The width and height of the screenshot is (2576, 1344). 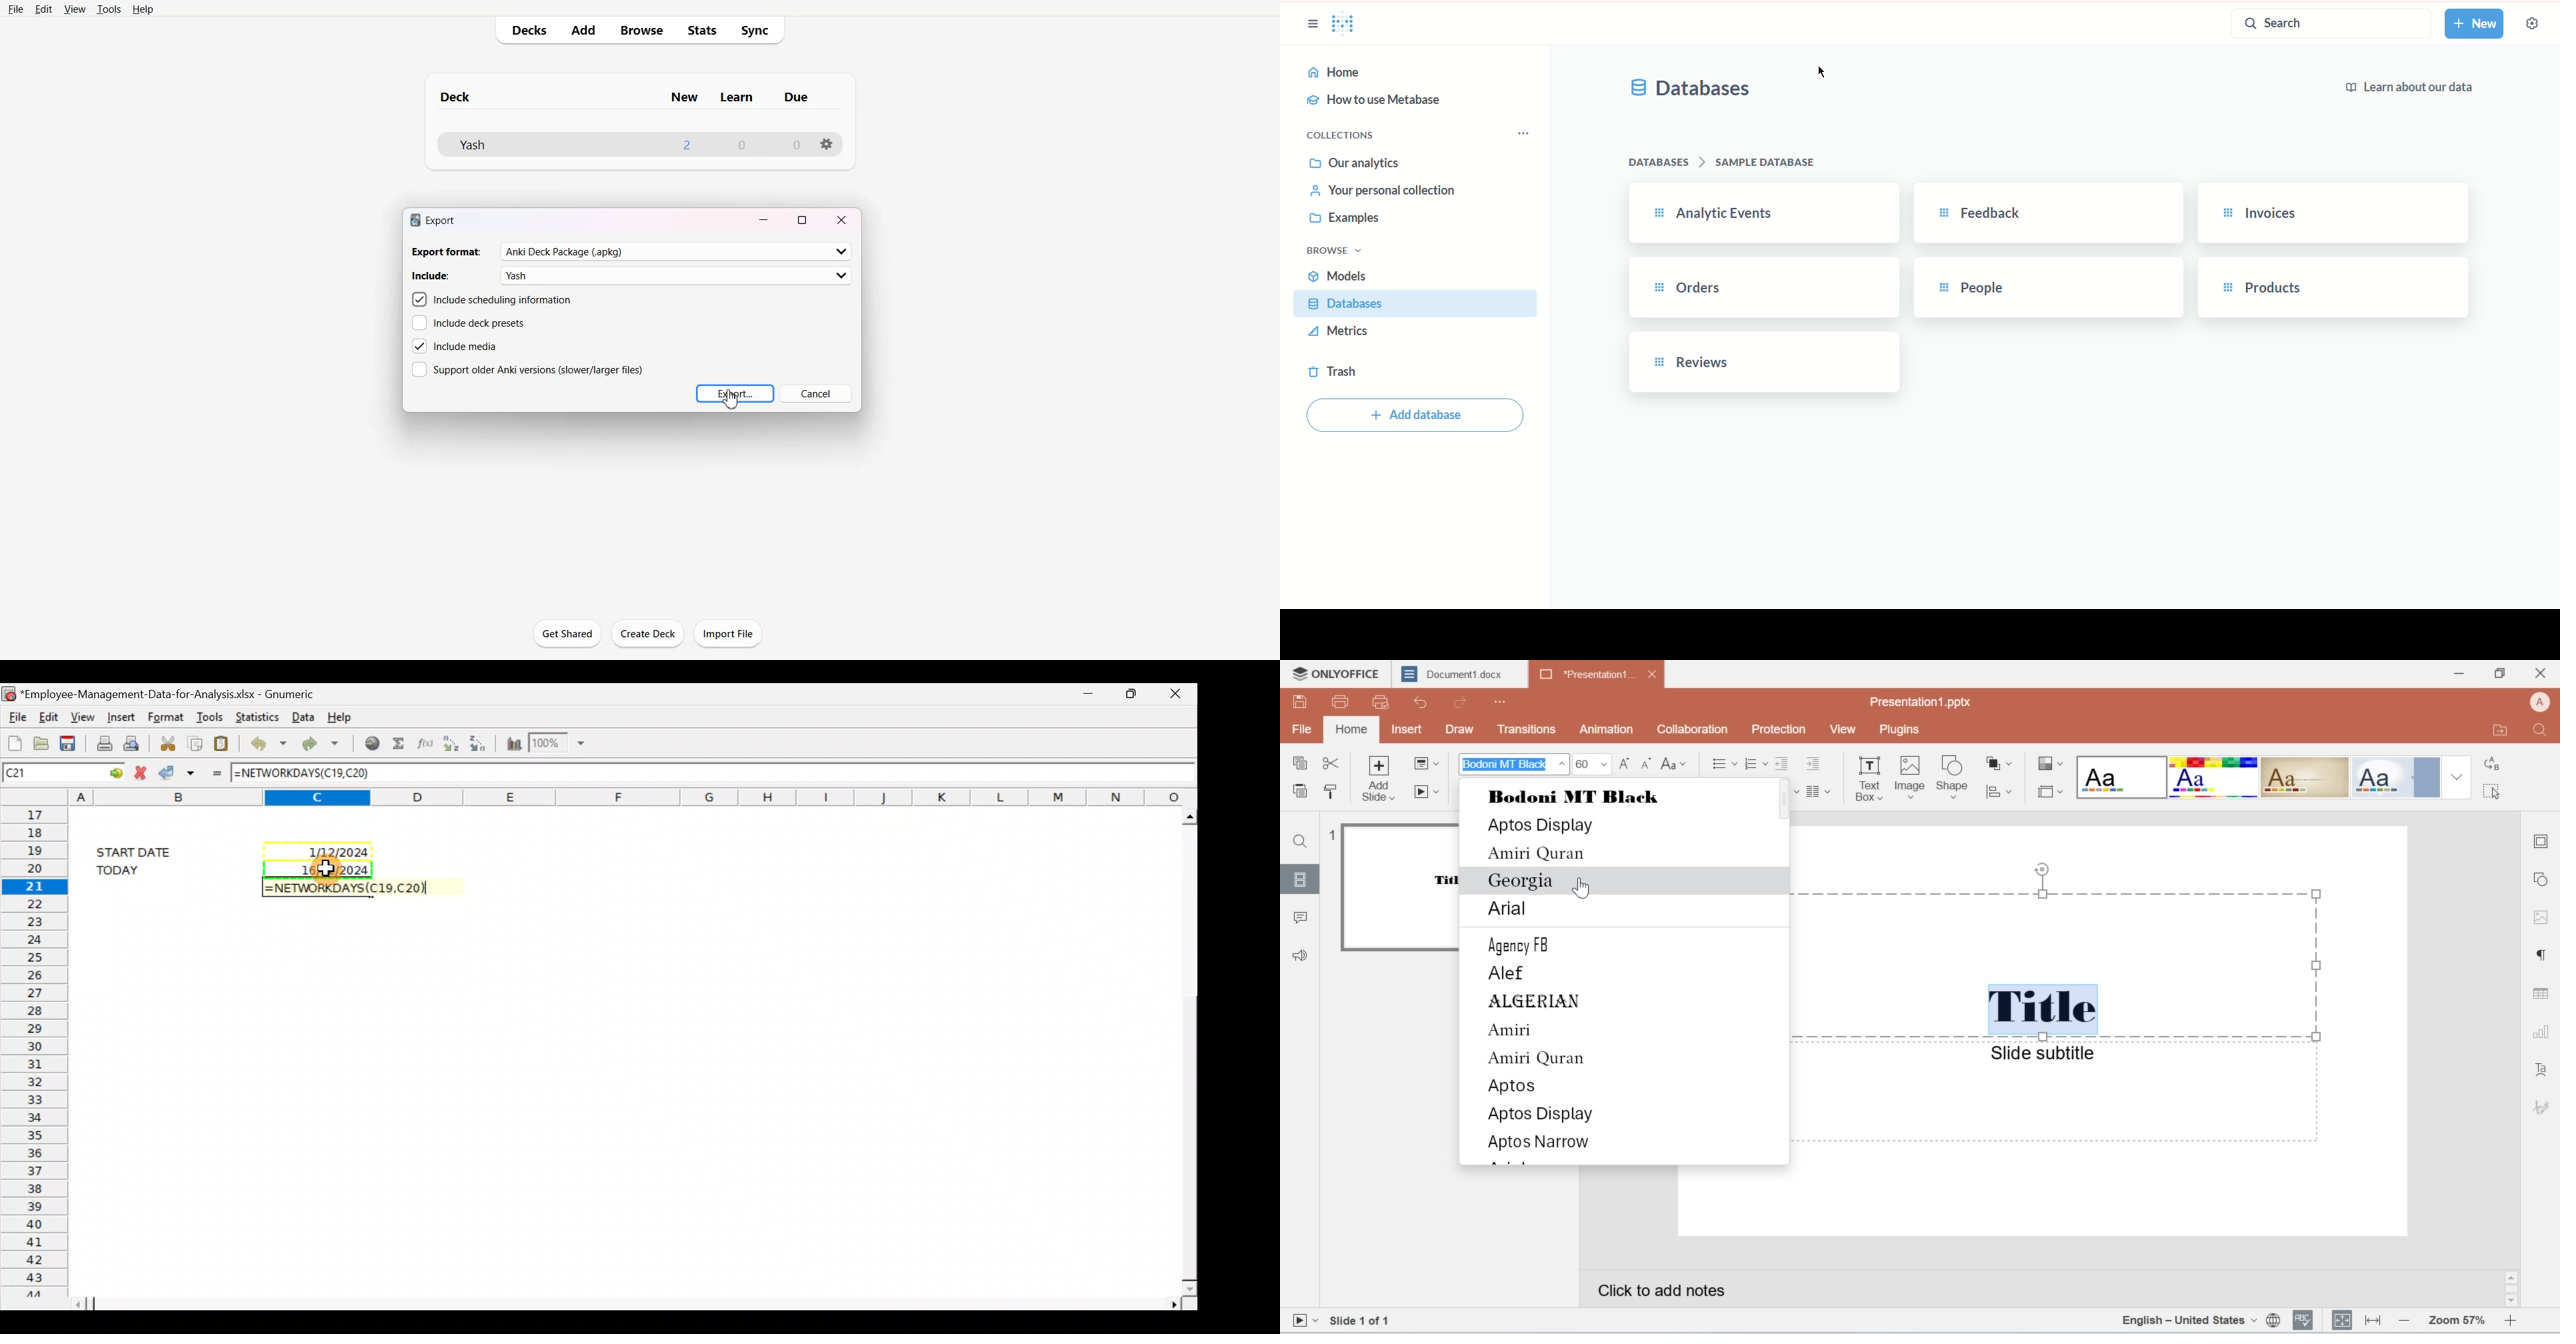 What do you see at coordinates (1400, 888) in the screenshot?
I see `preview` at bounding box center [1400, 888].